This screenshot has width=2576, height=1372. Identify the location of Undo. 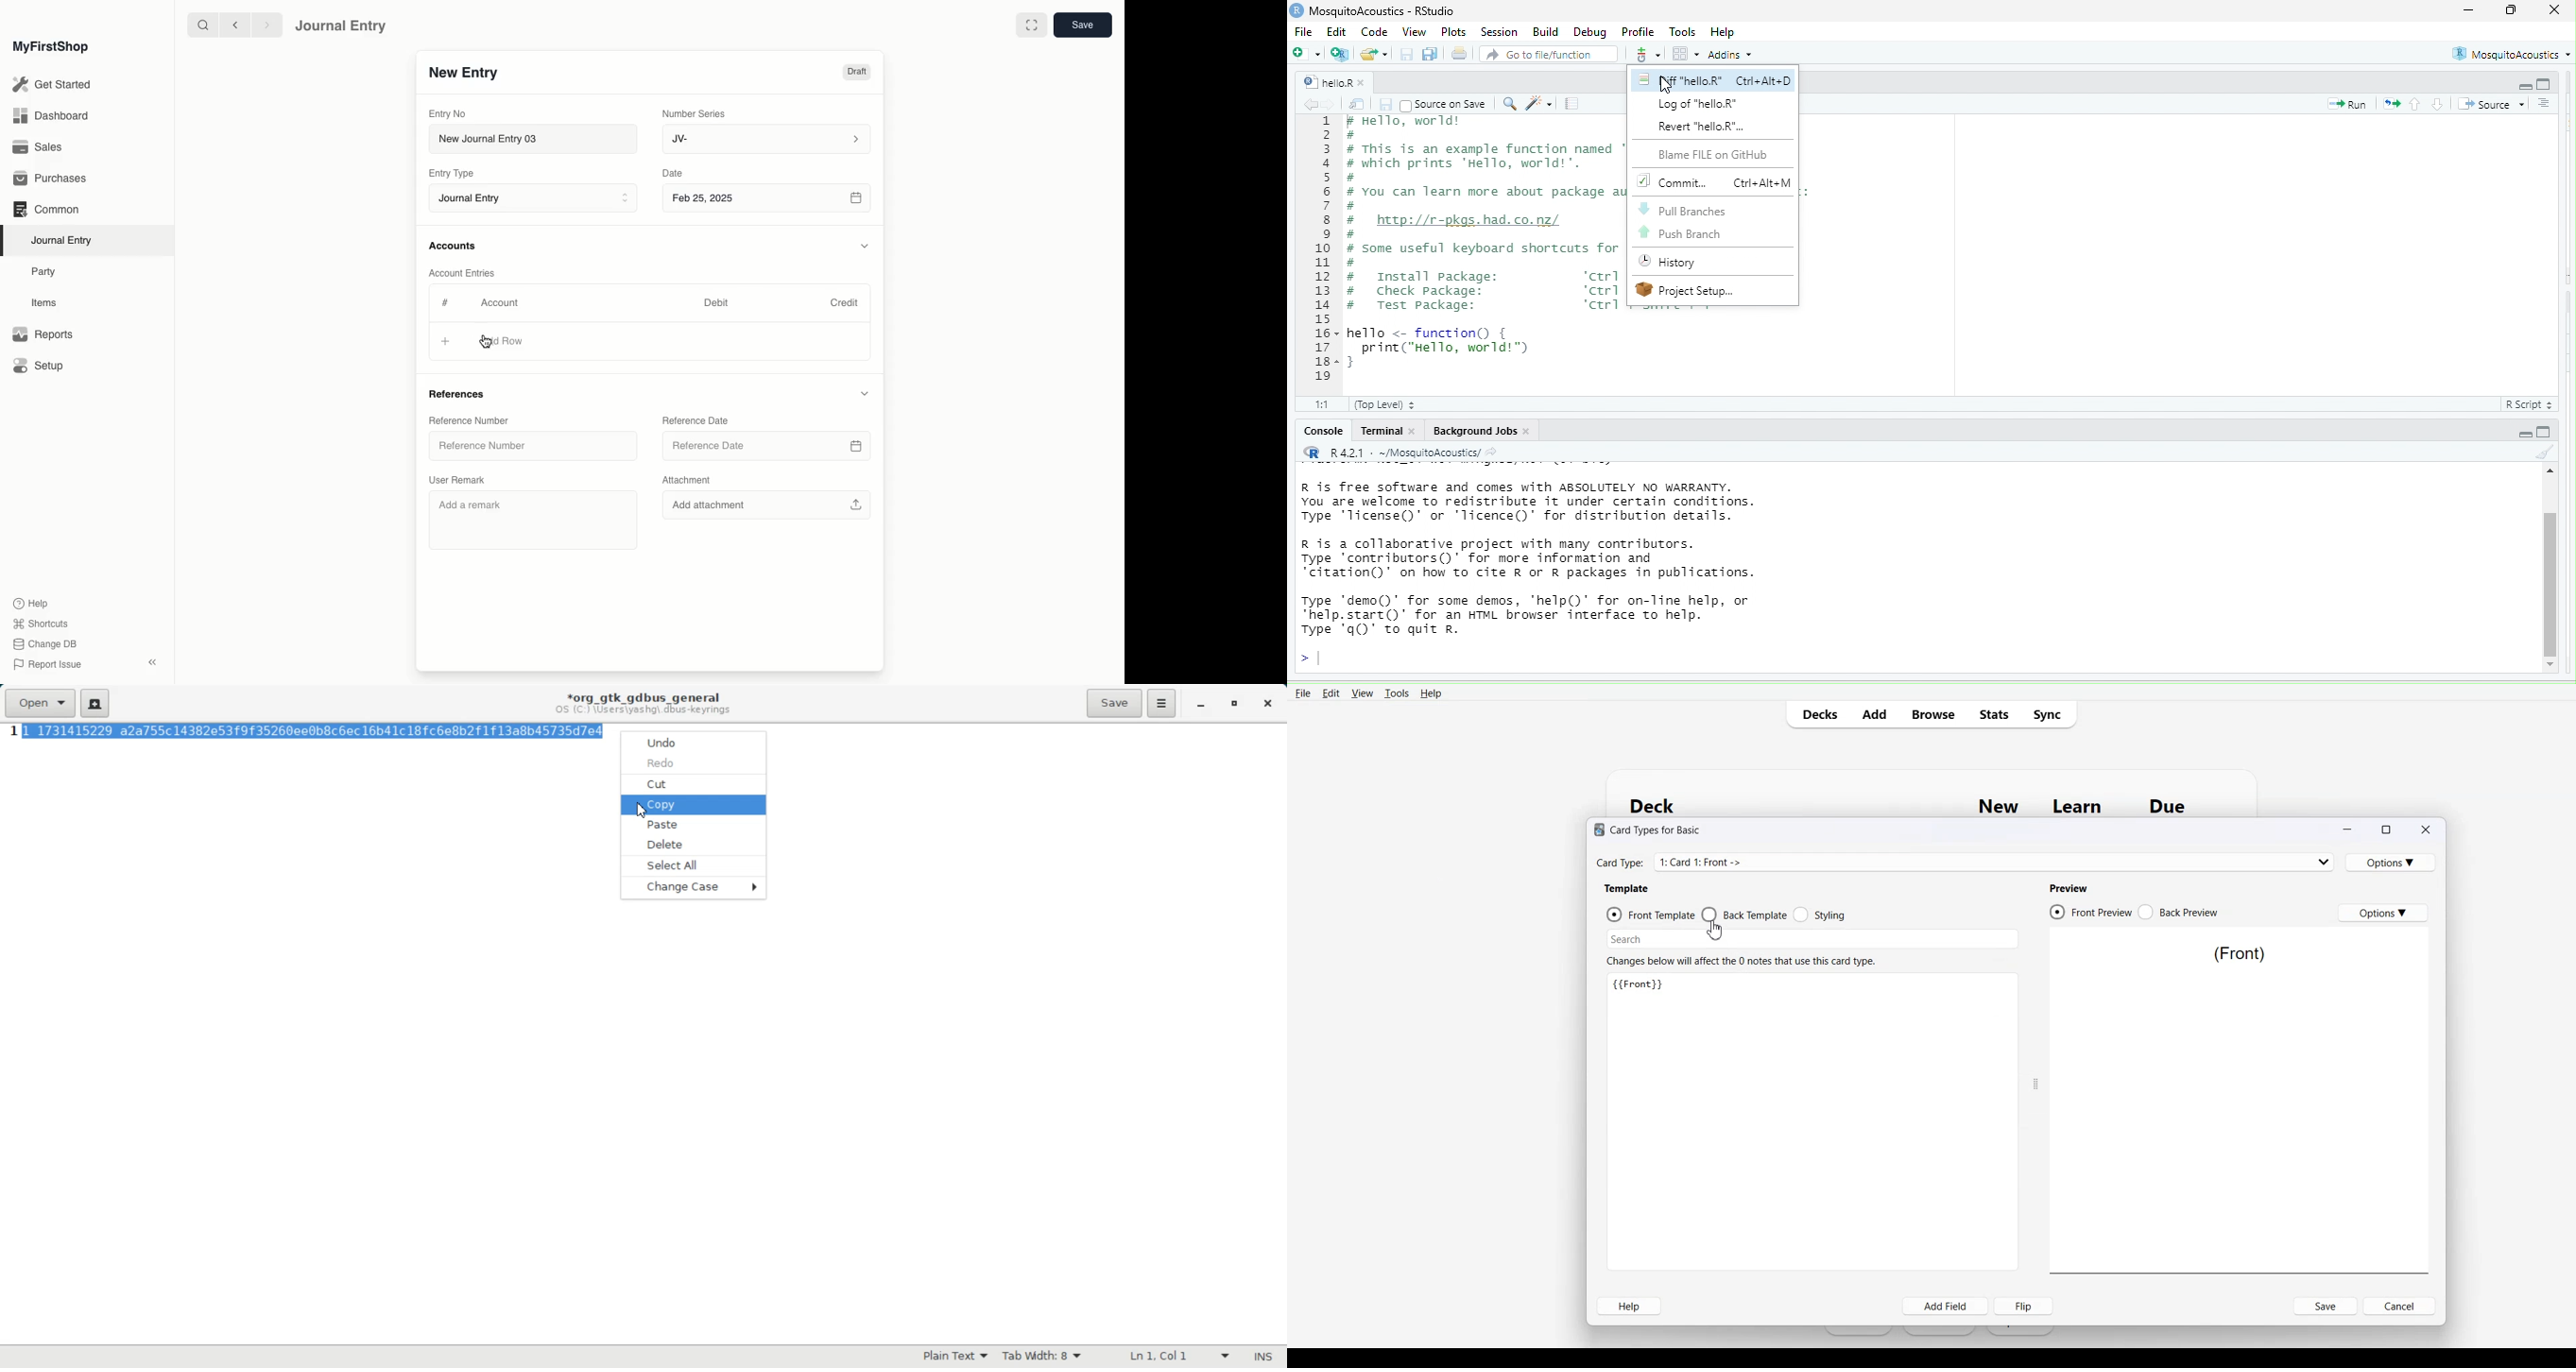
(690, 744).